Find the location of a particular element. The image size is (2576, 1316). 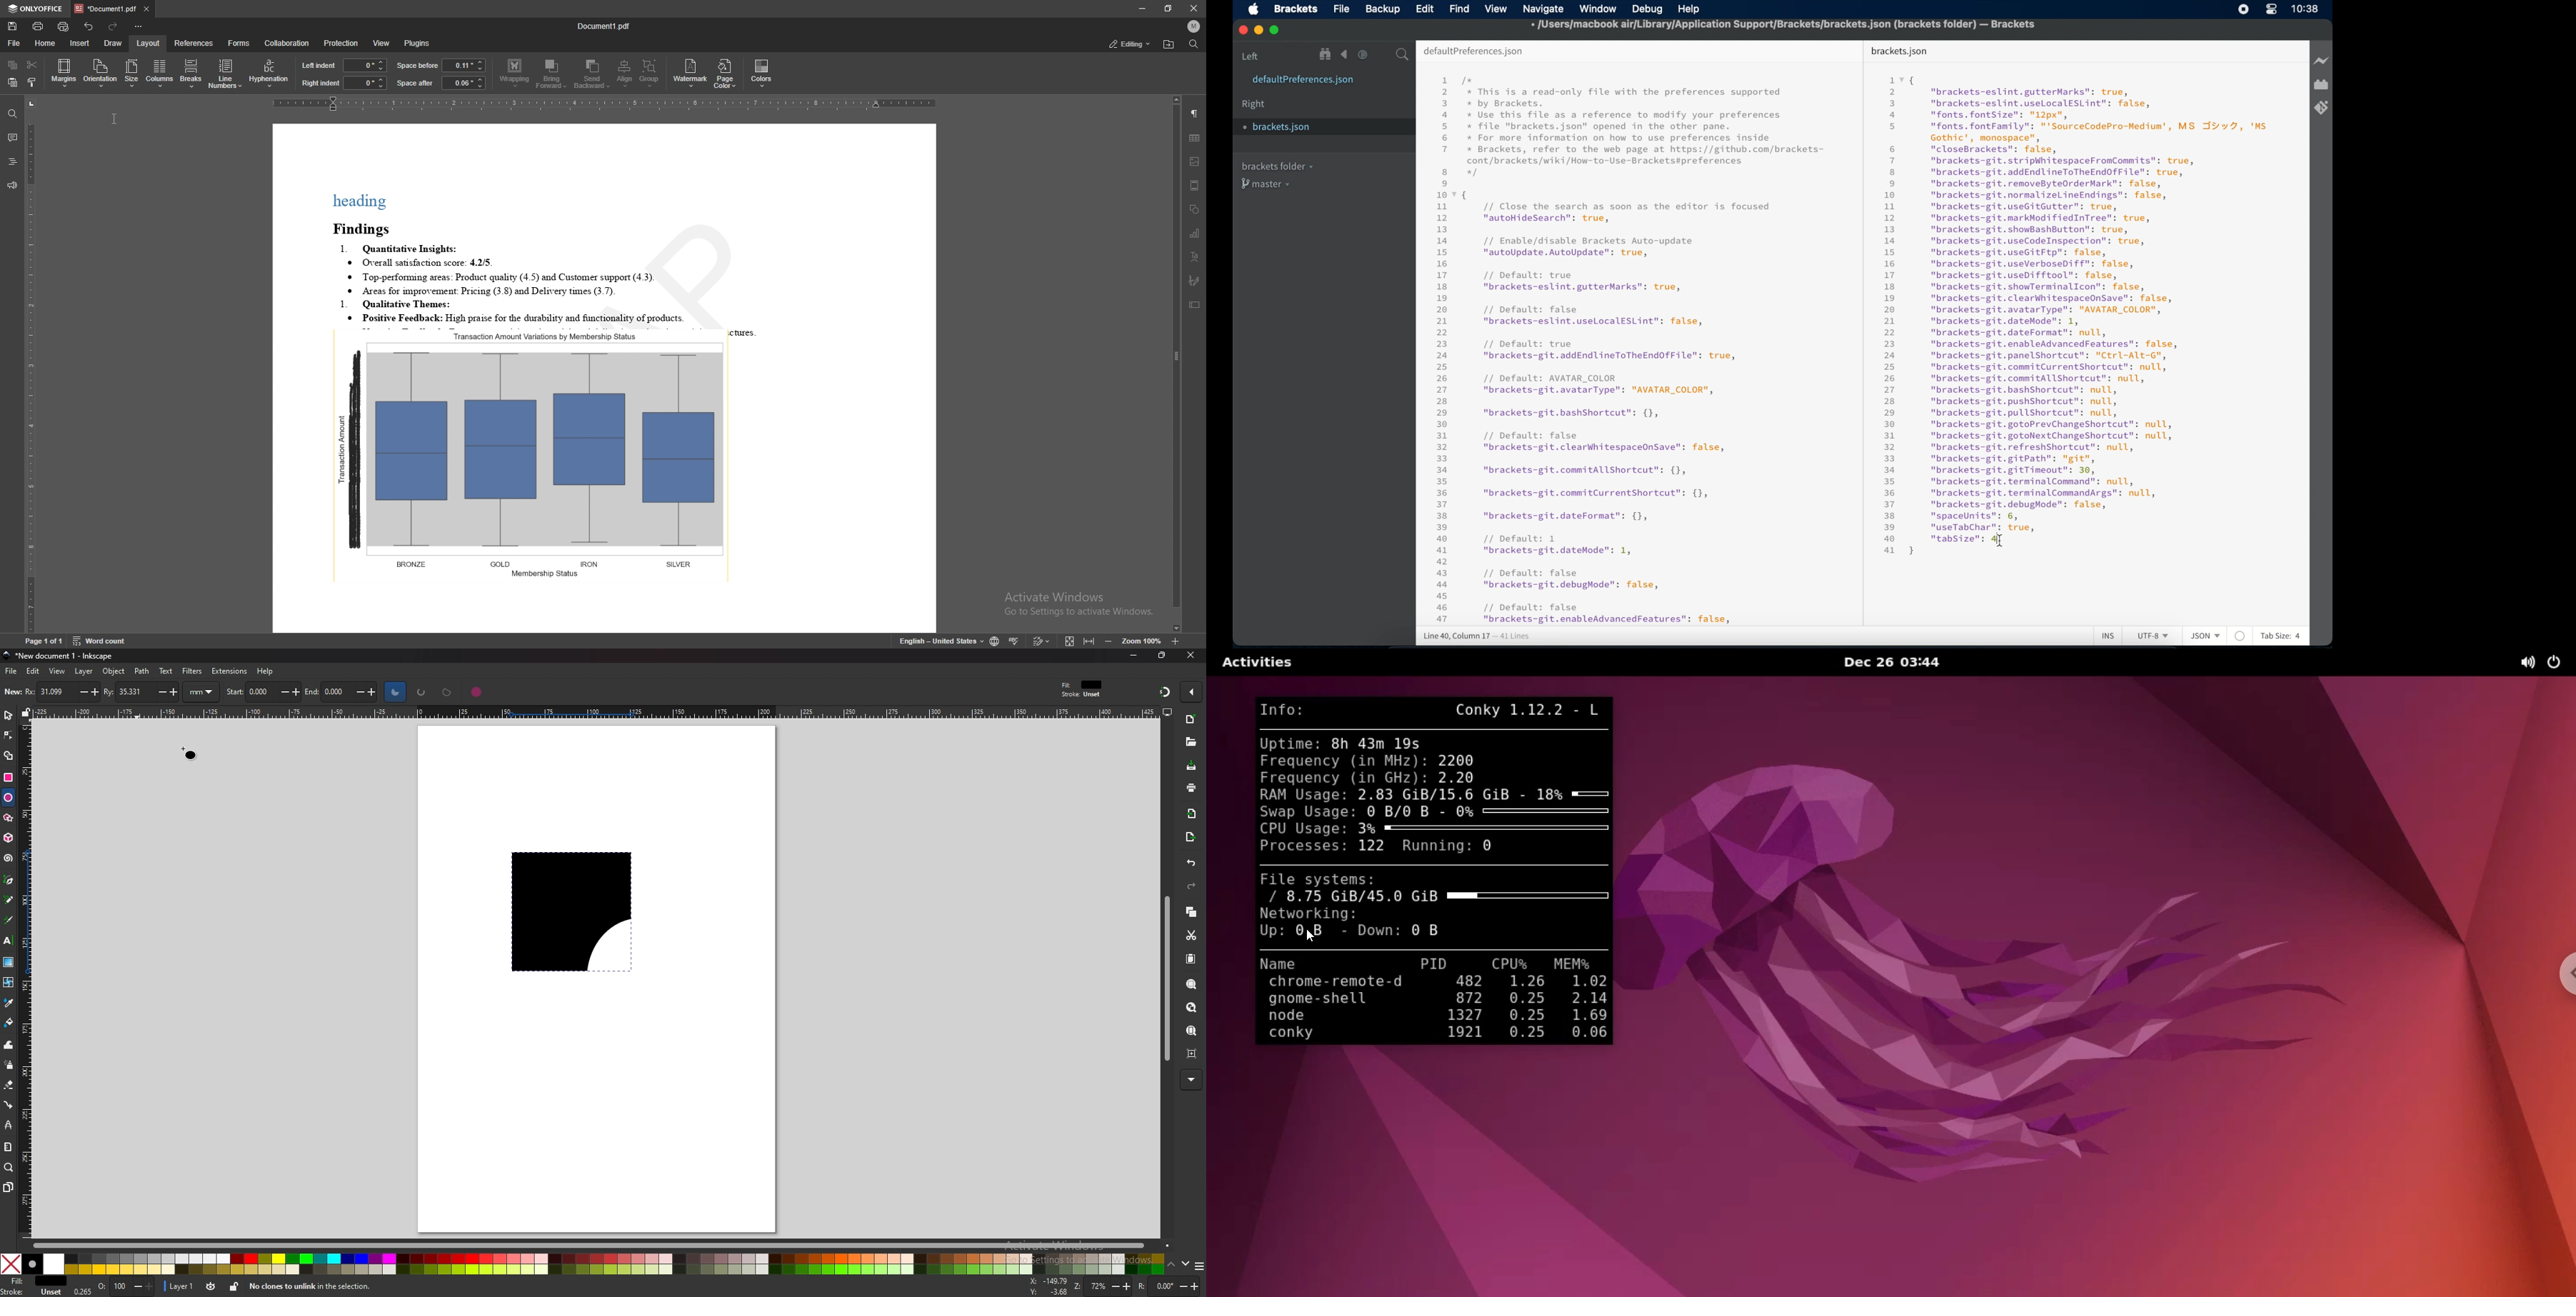

spiral is located at coordinates (9, 858).